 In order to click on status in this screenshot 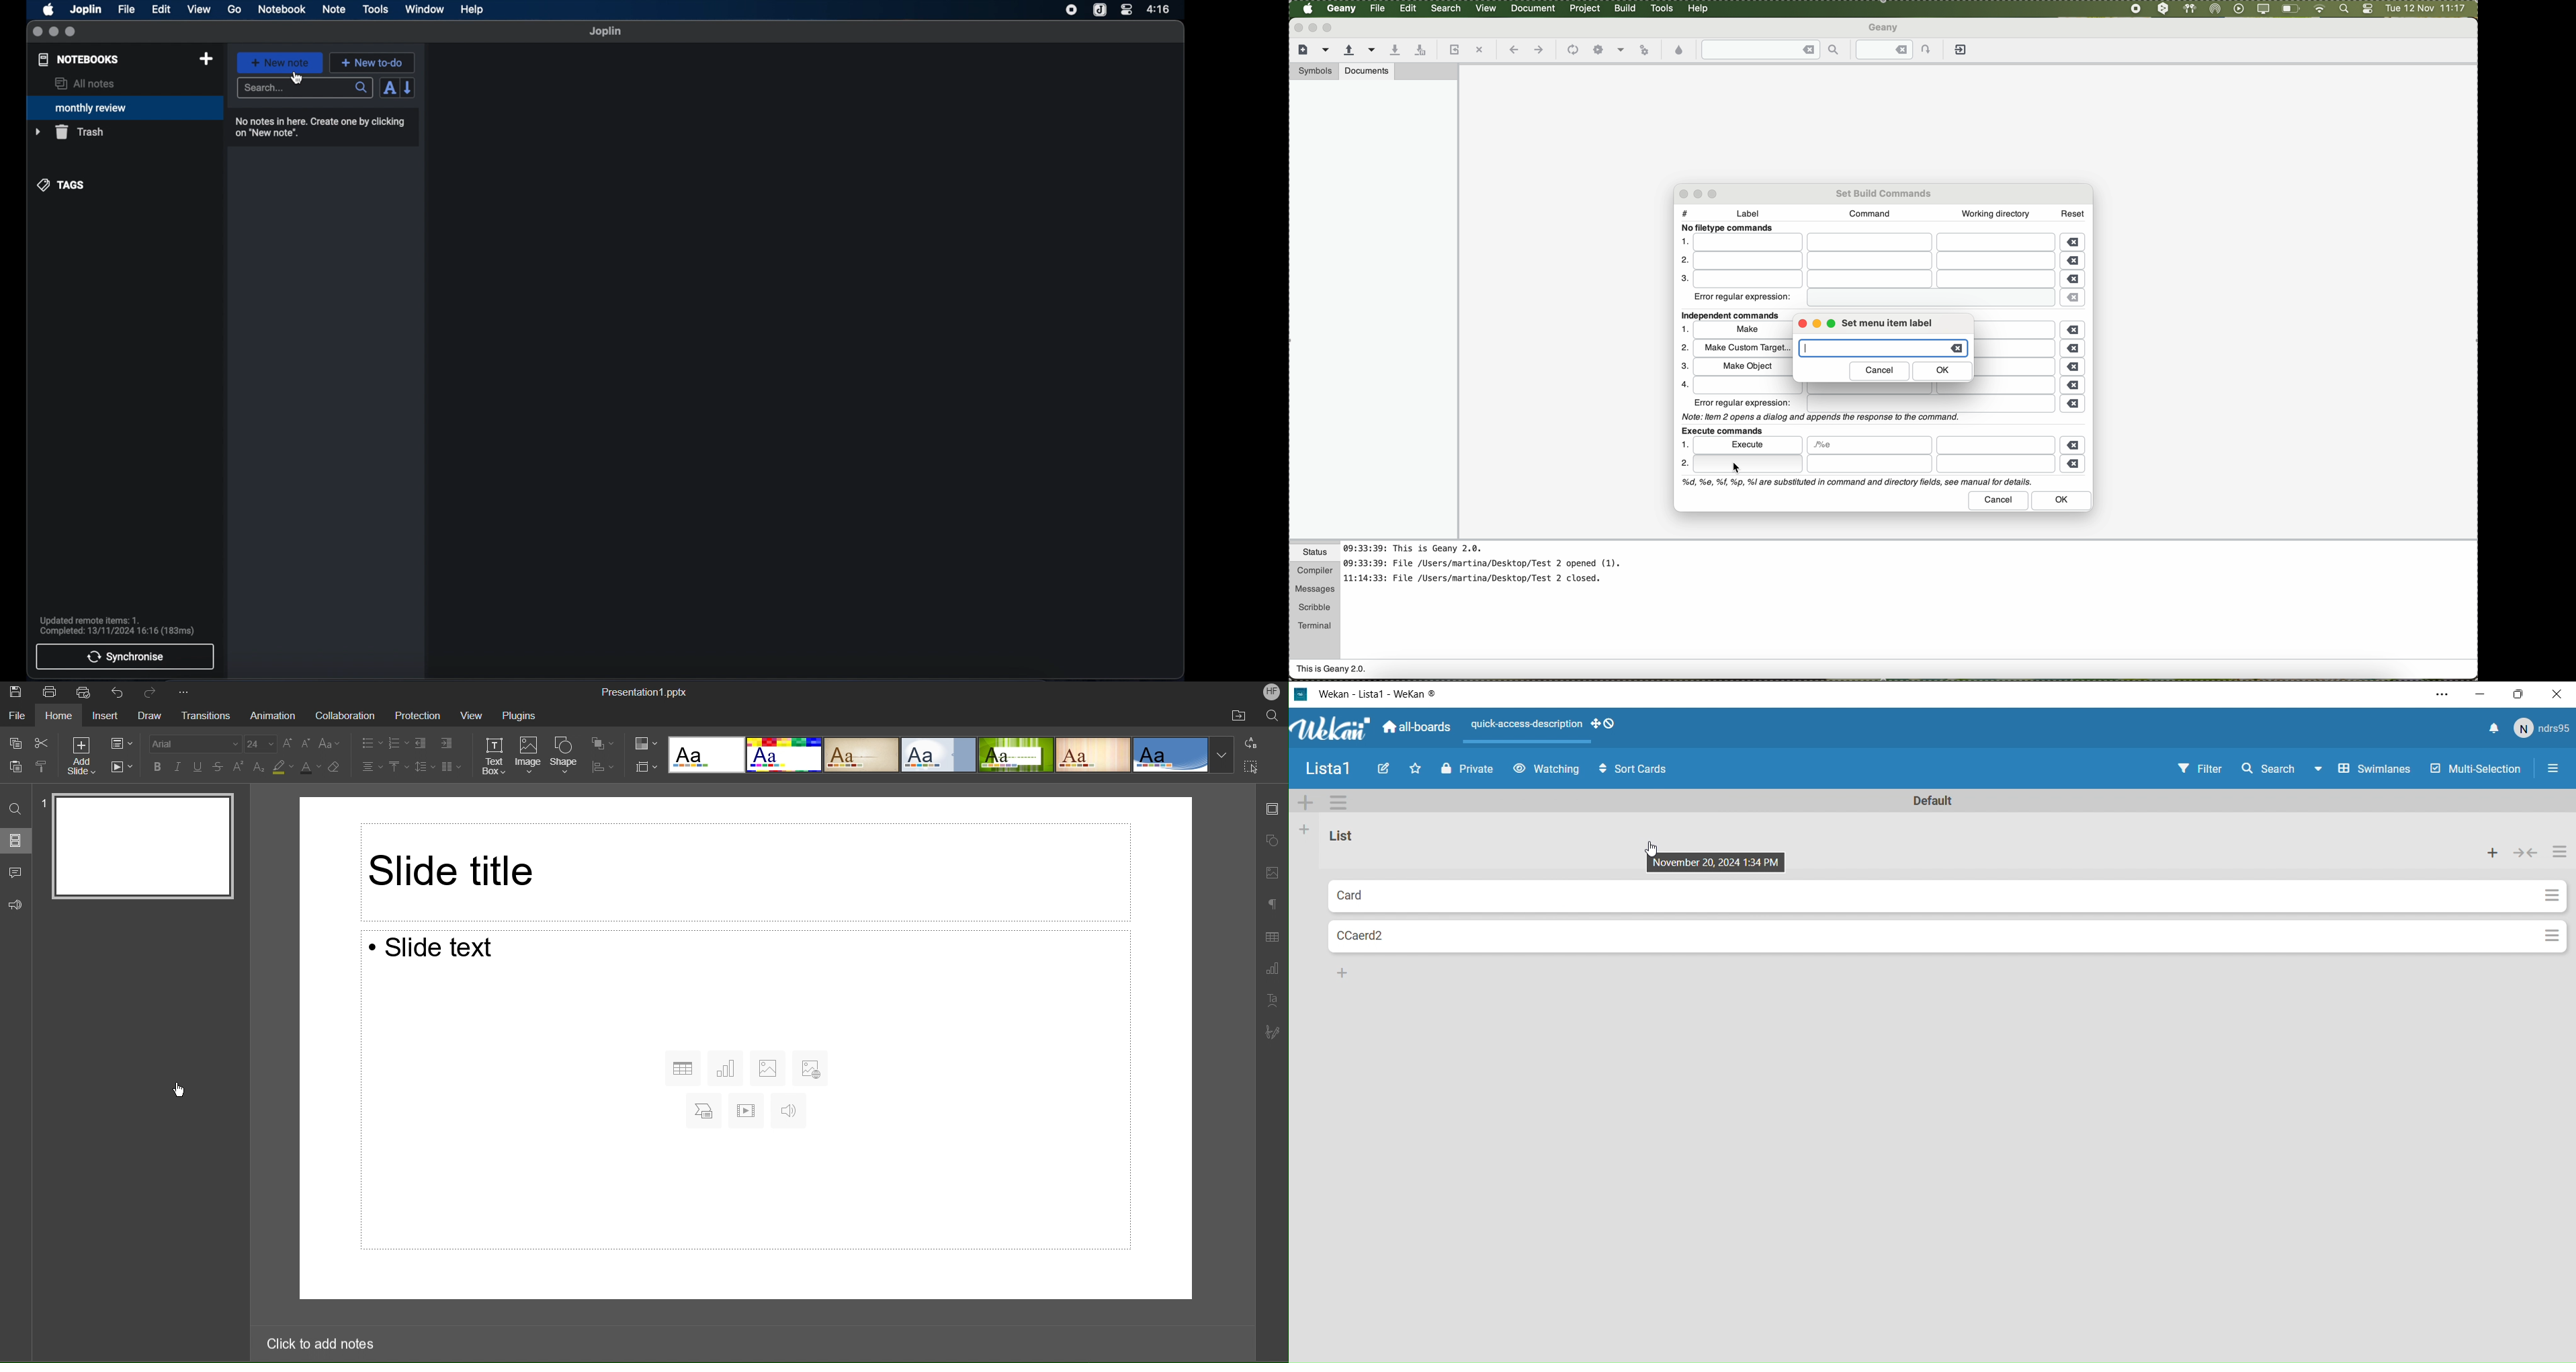, I will do `click(1315, 554)`.